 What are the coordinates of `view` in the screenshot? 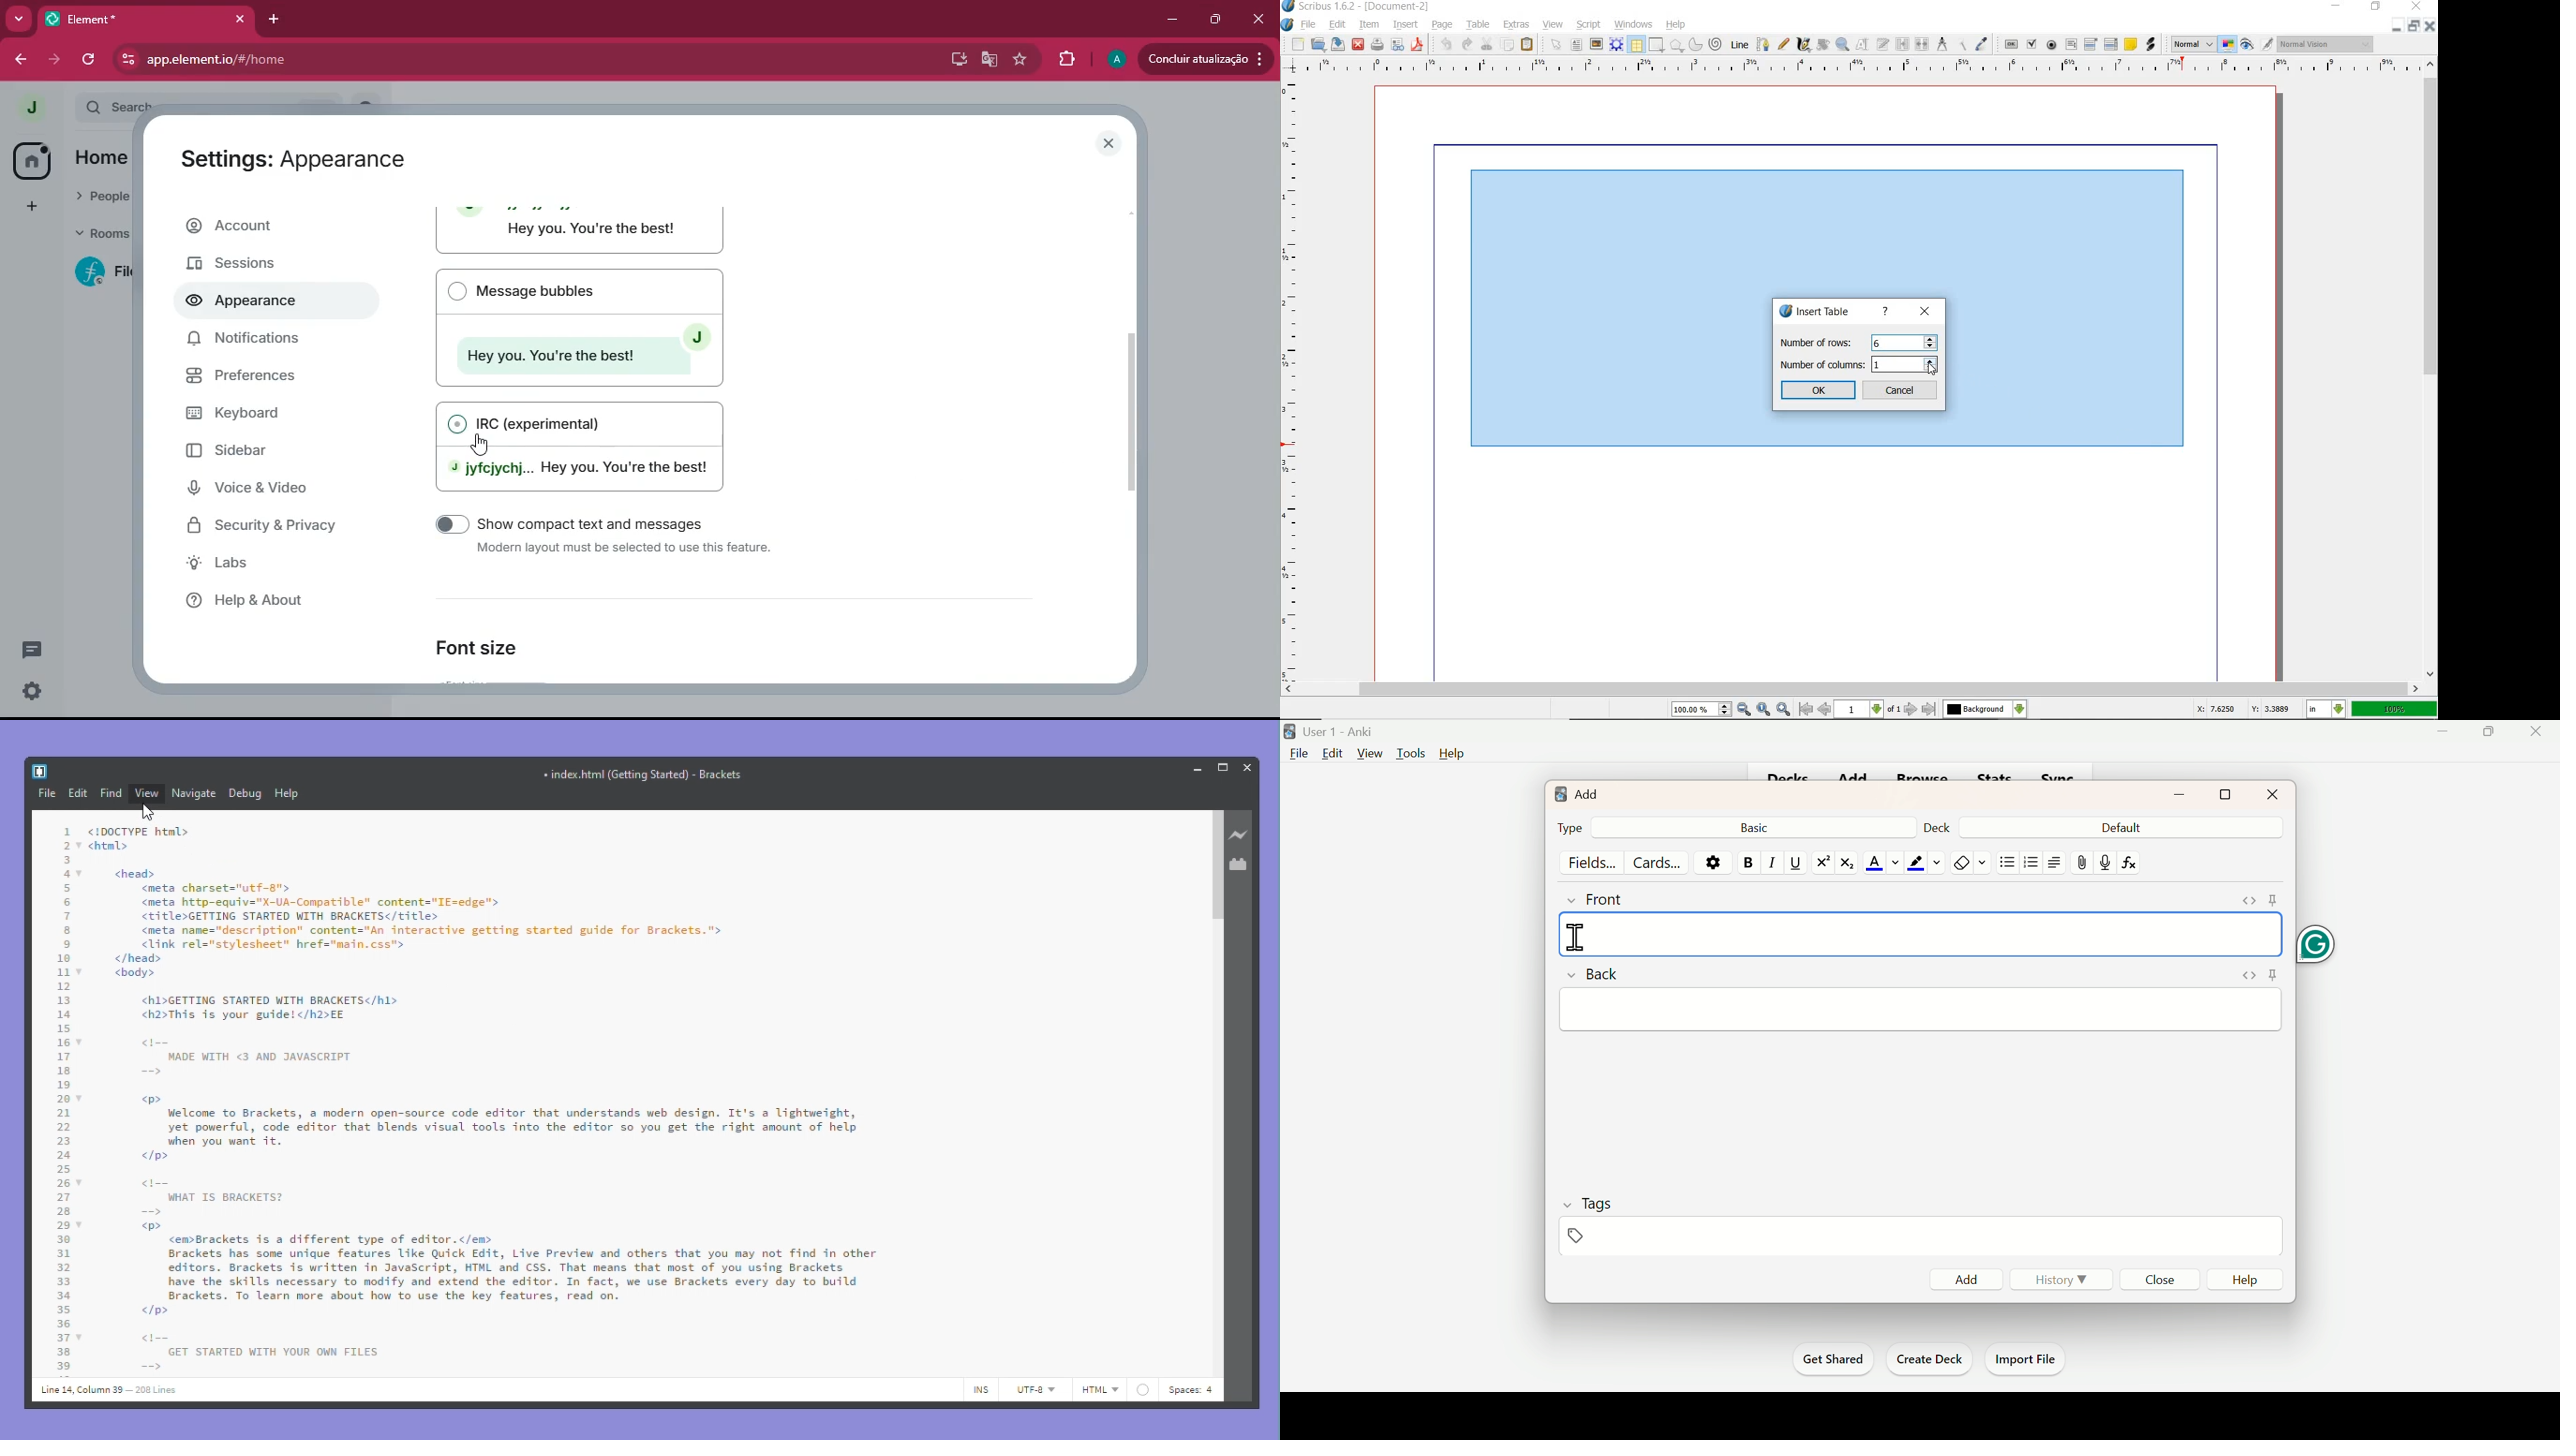 It's located at (1553, 26).